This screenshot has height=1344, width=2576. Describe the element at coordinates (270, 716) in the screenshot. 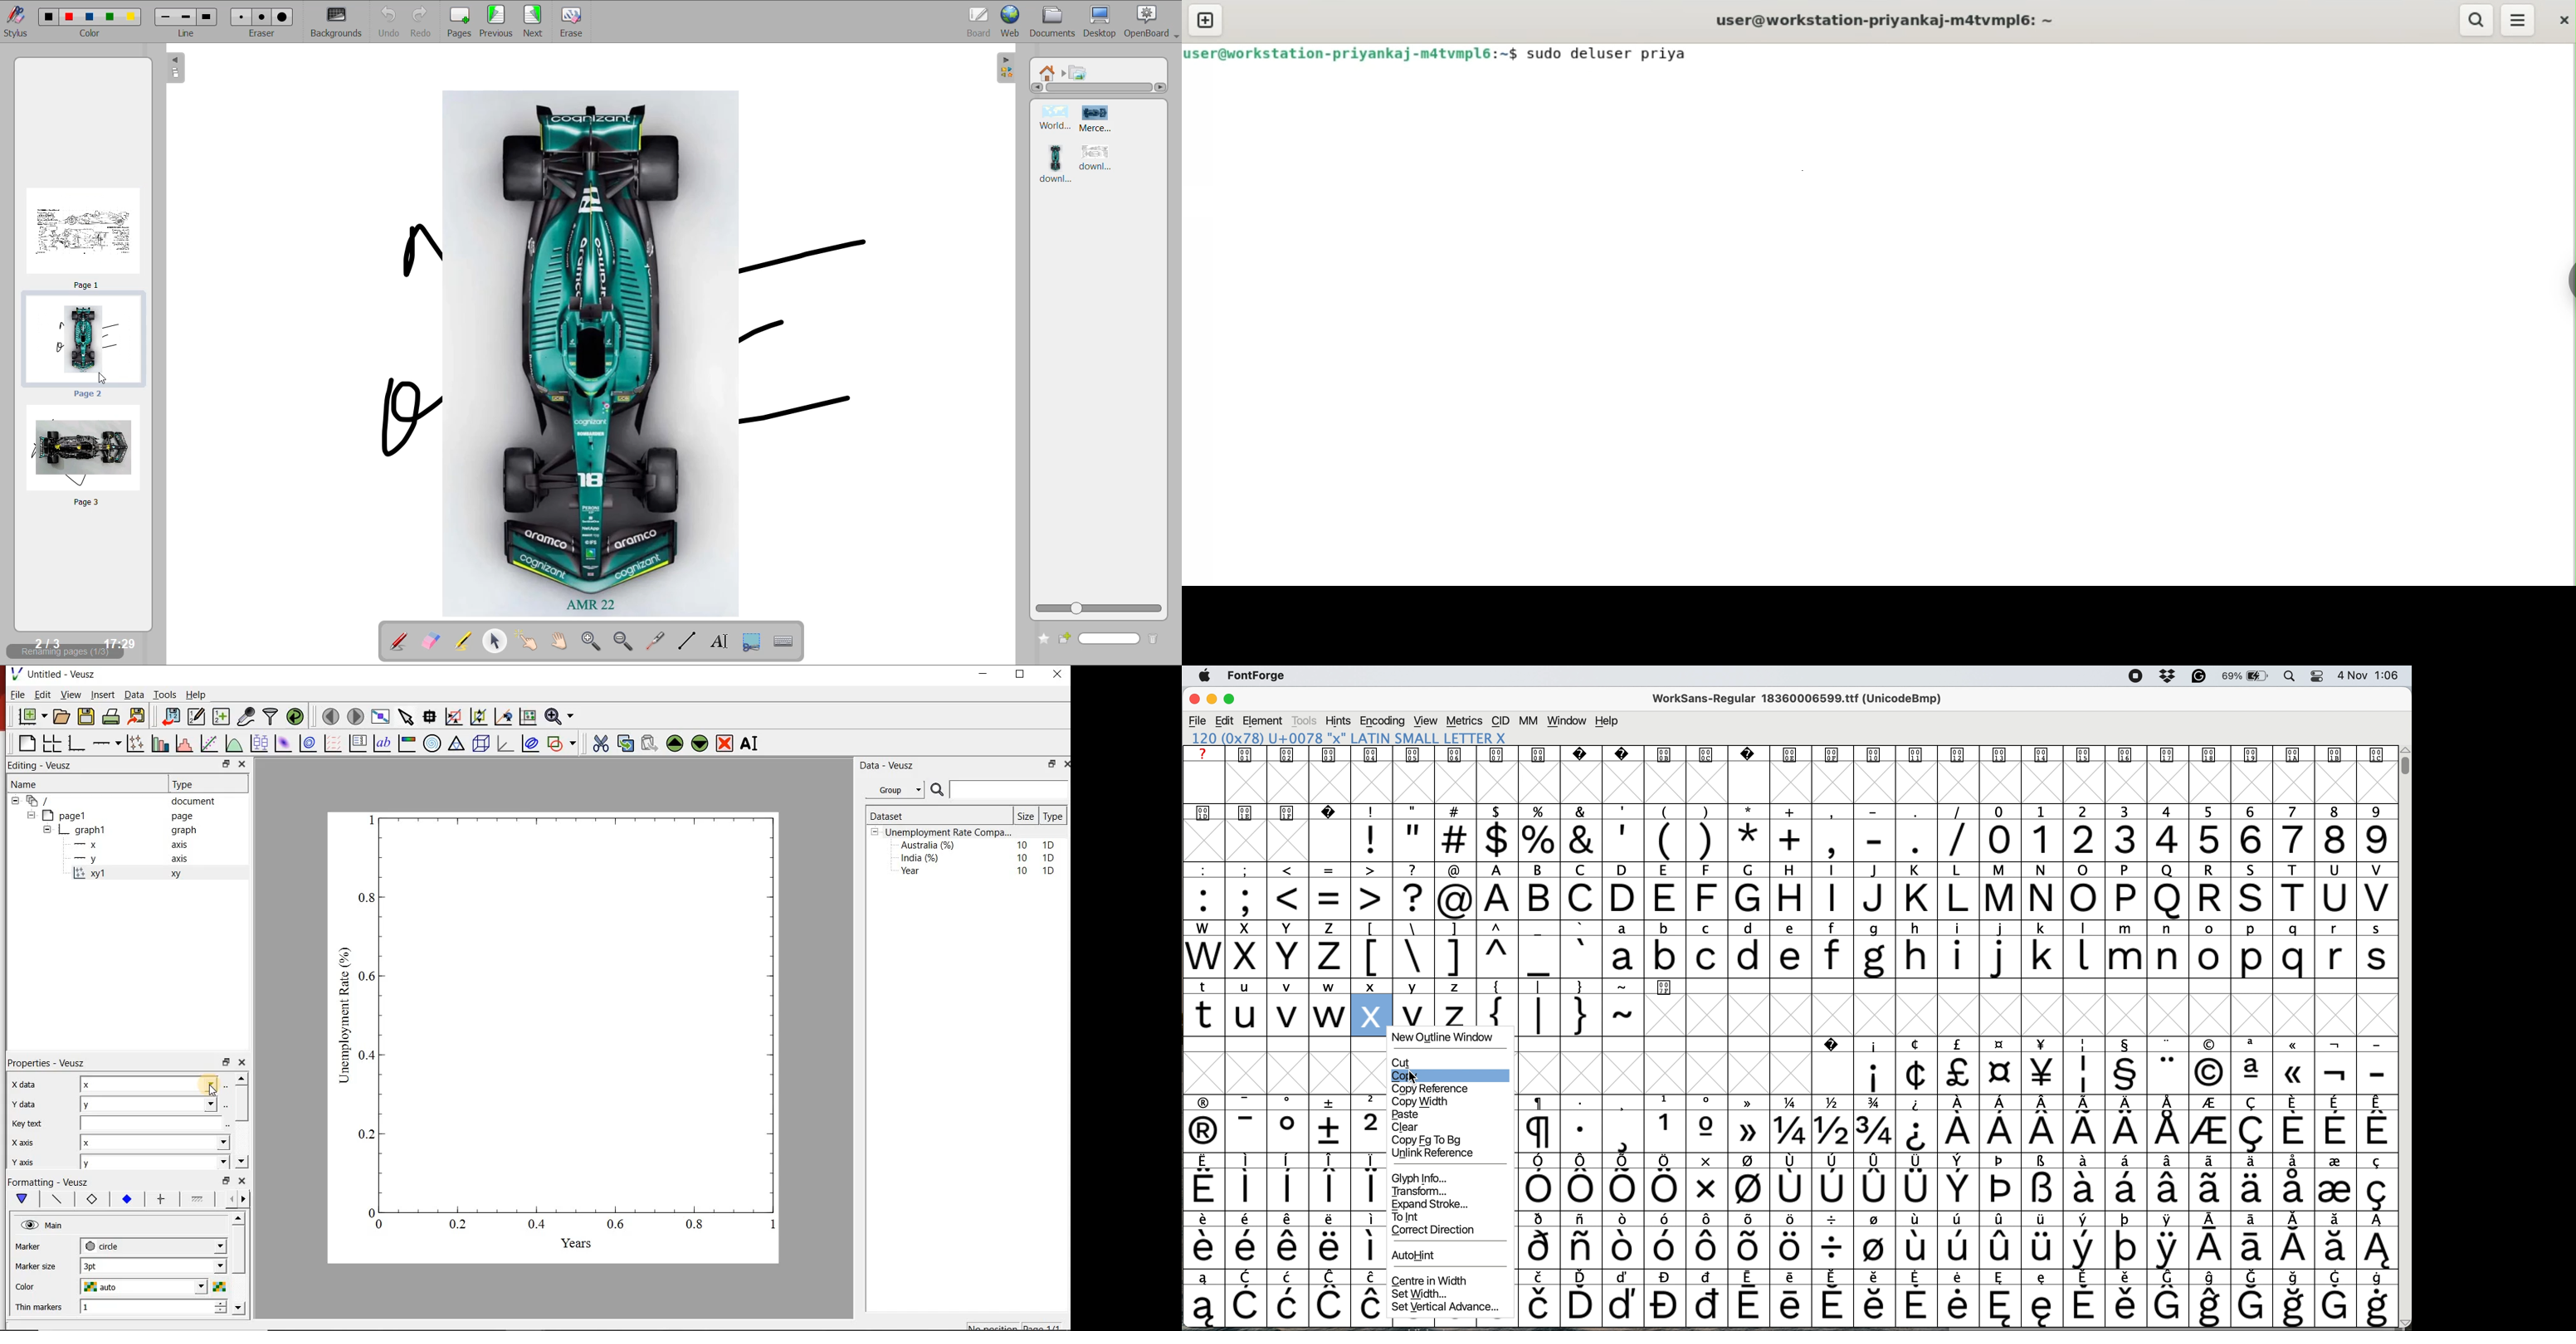

I see `filter data` at that location.